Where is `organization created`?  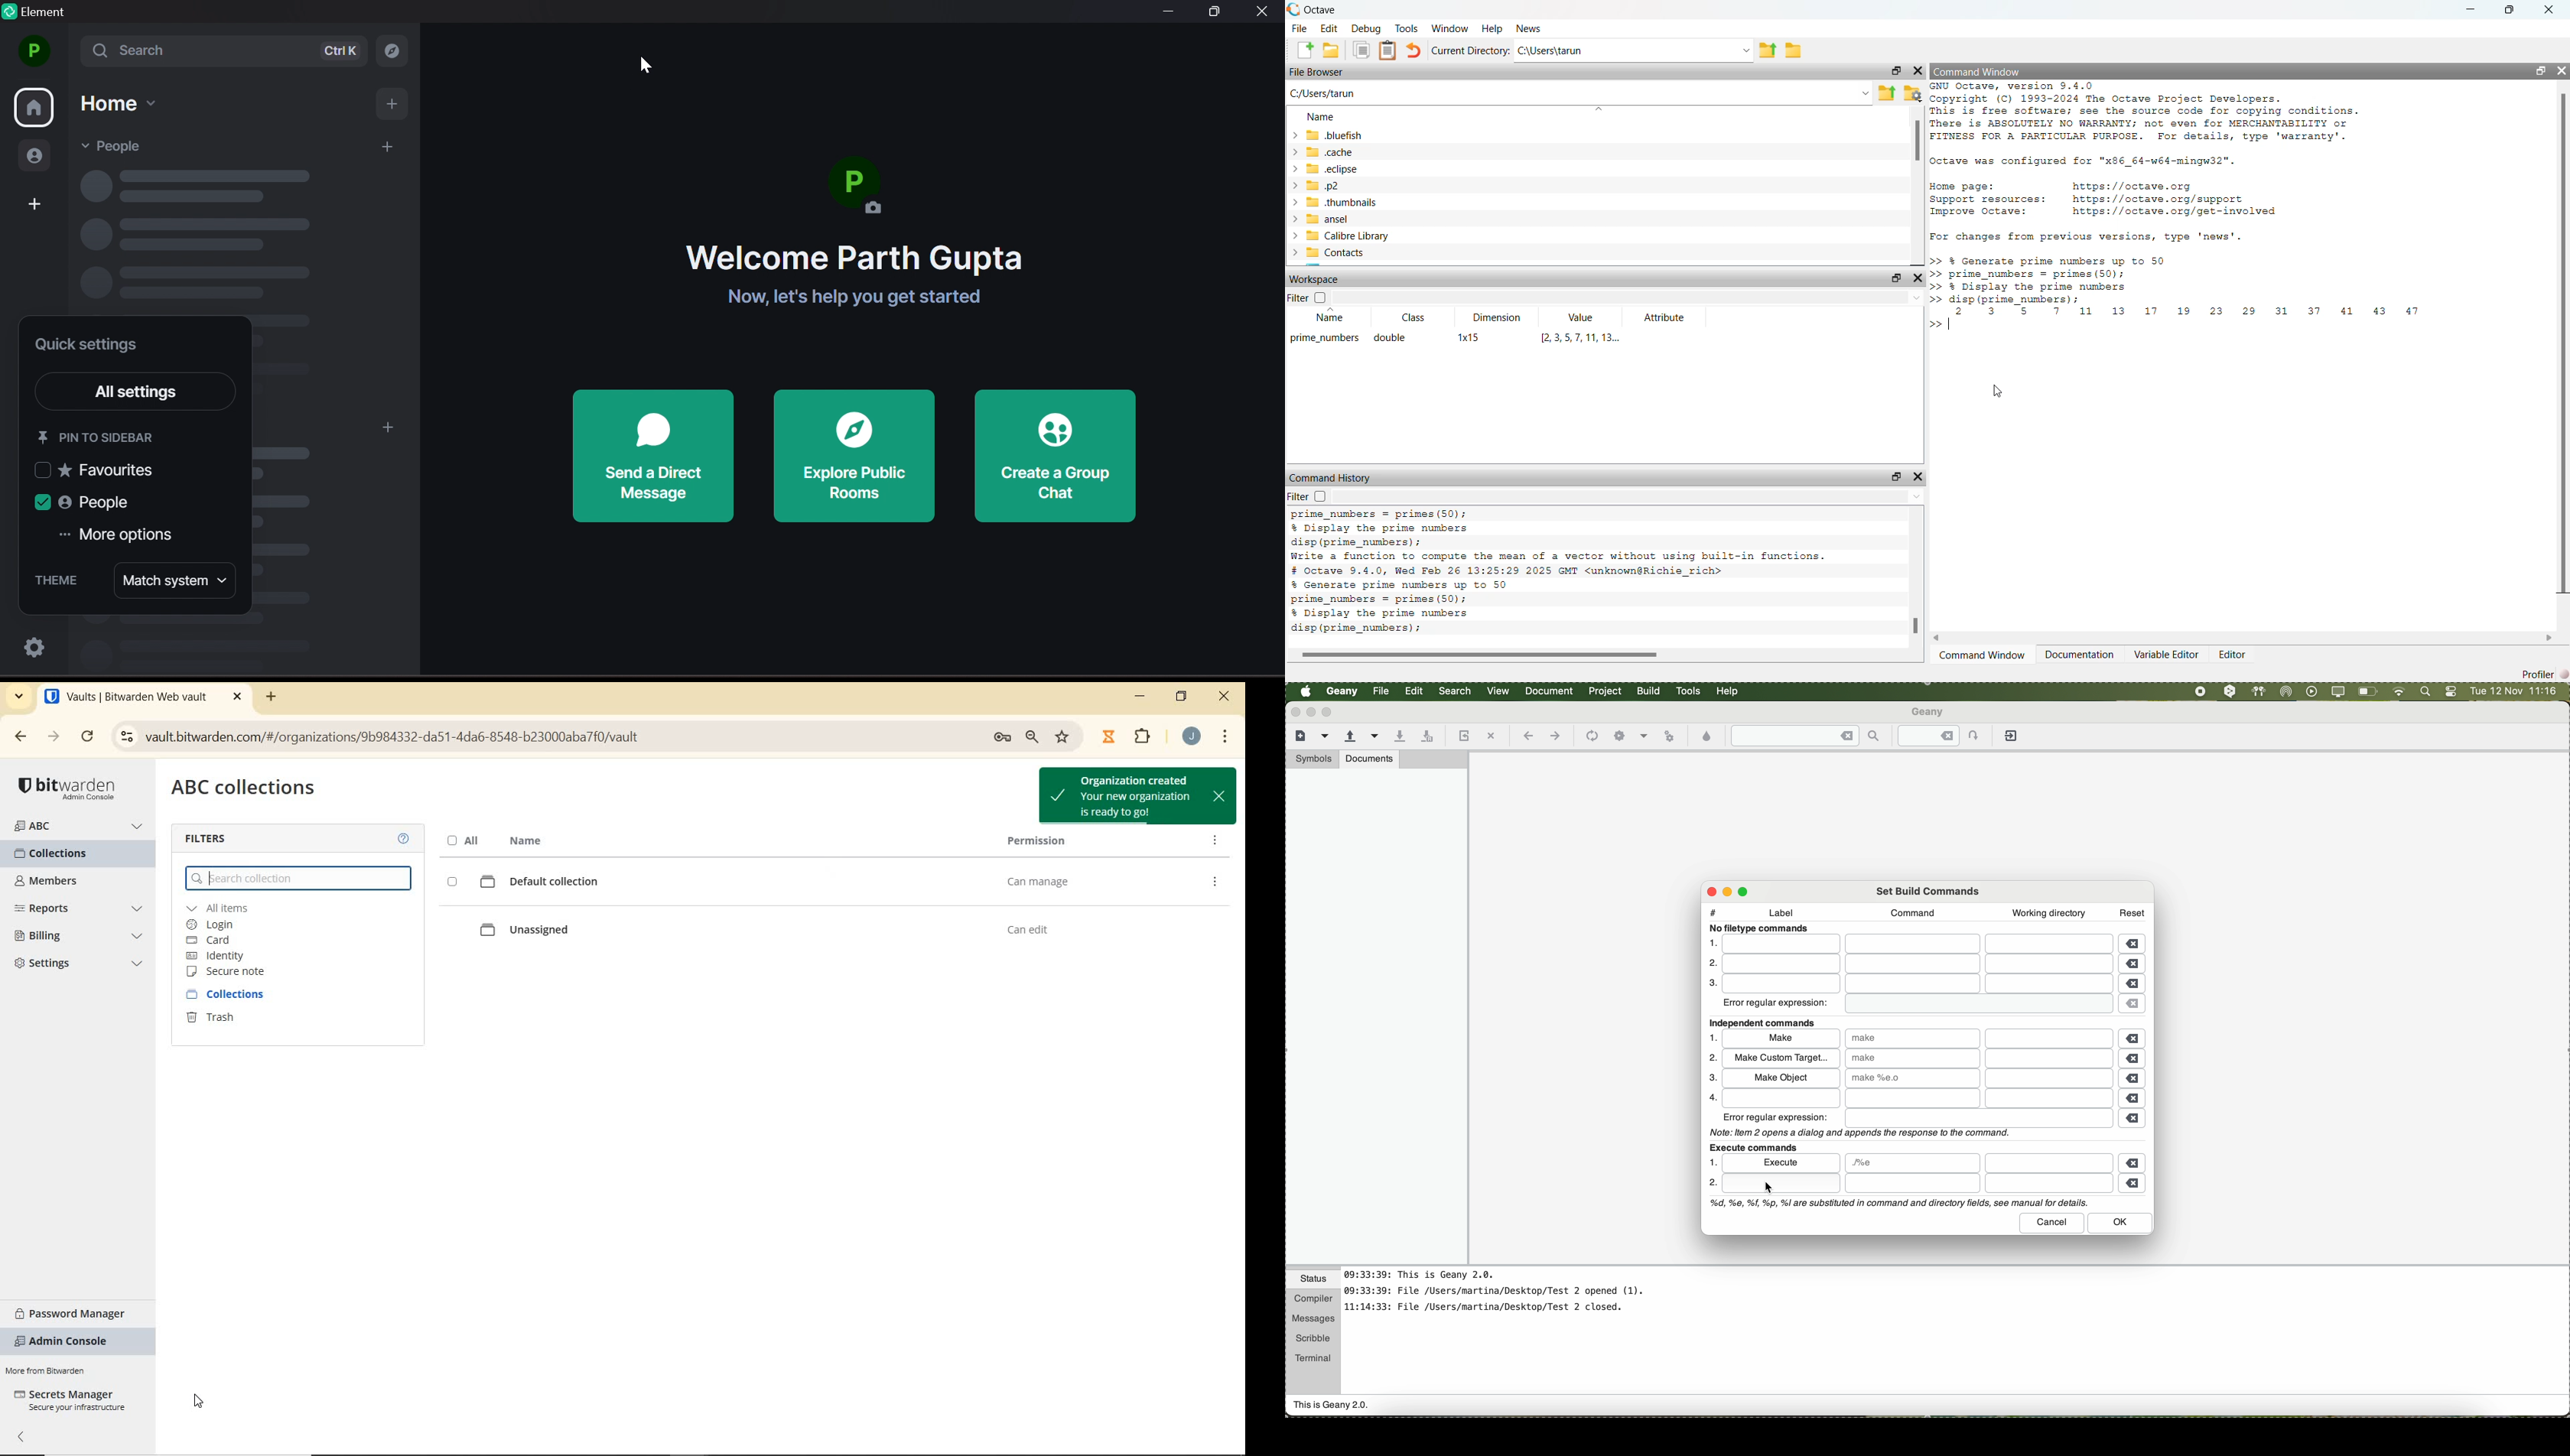 organization created is located at coordinates (1116, 796).